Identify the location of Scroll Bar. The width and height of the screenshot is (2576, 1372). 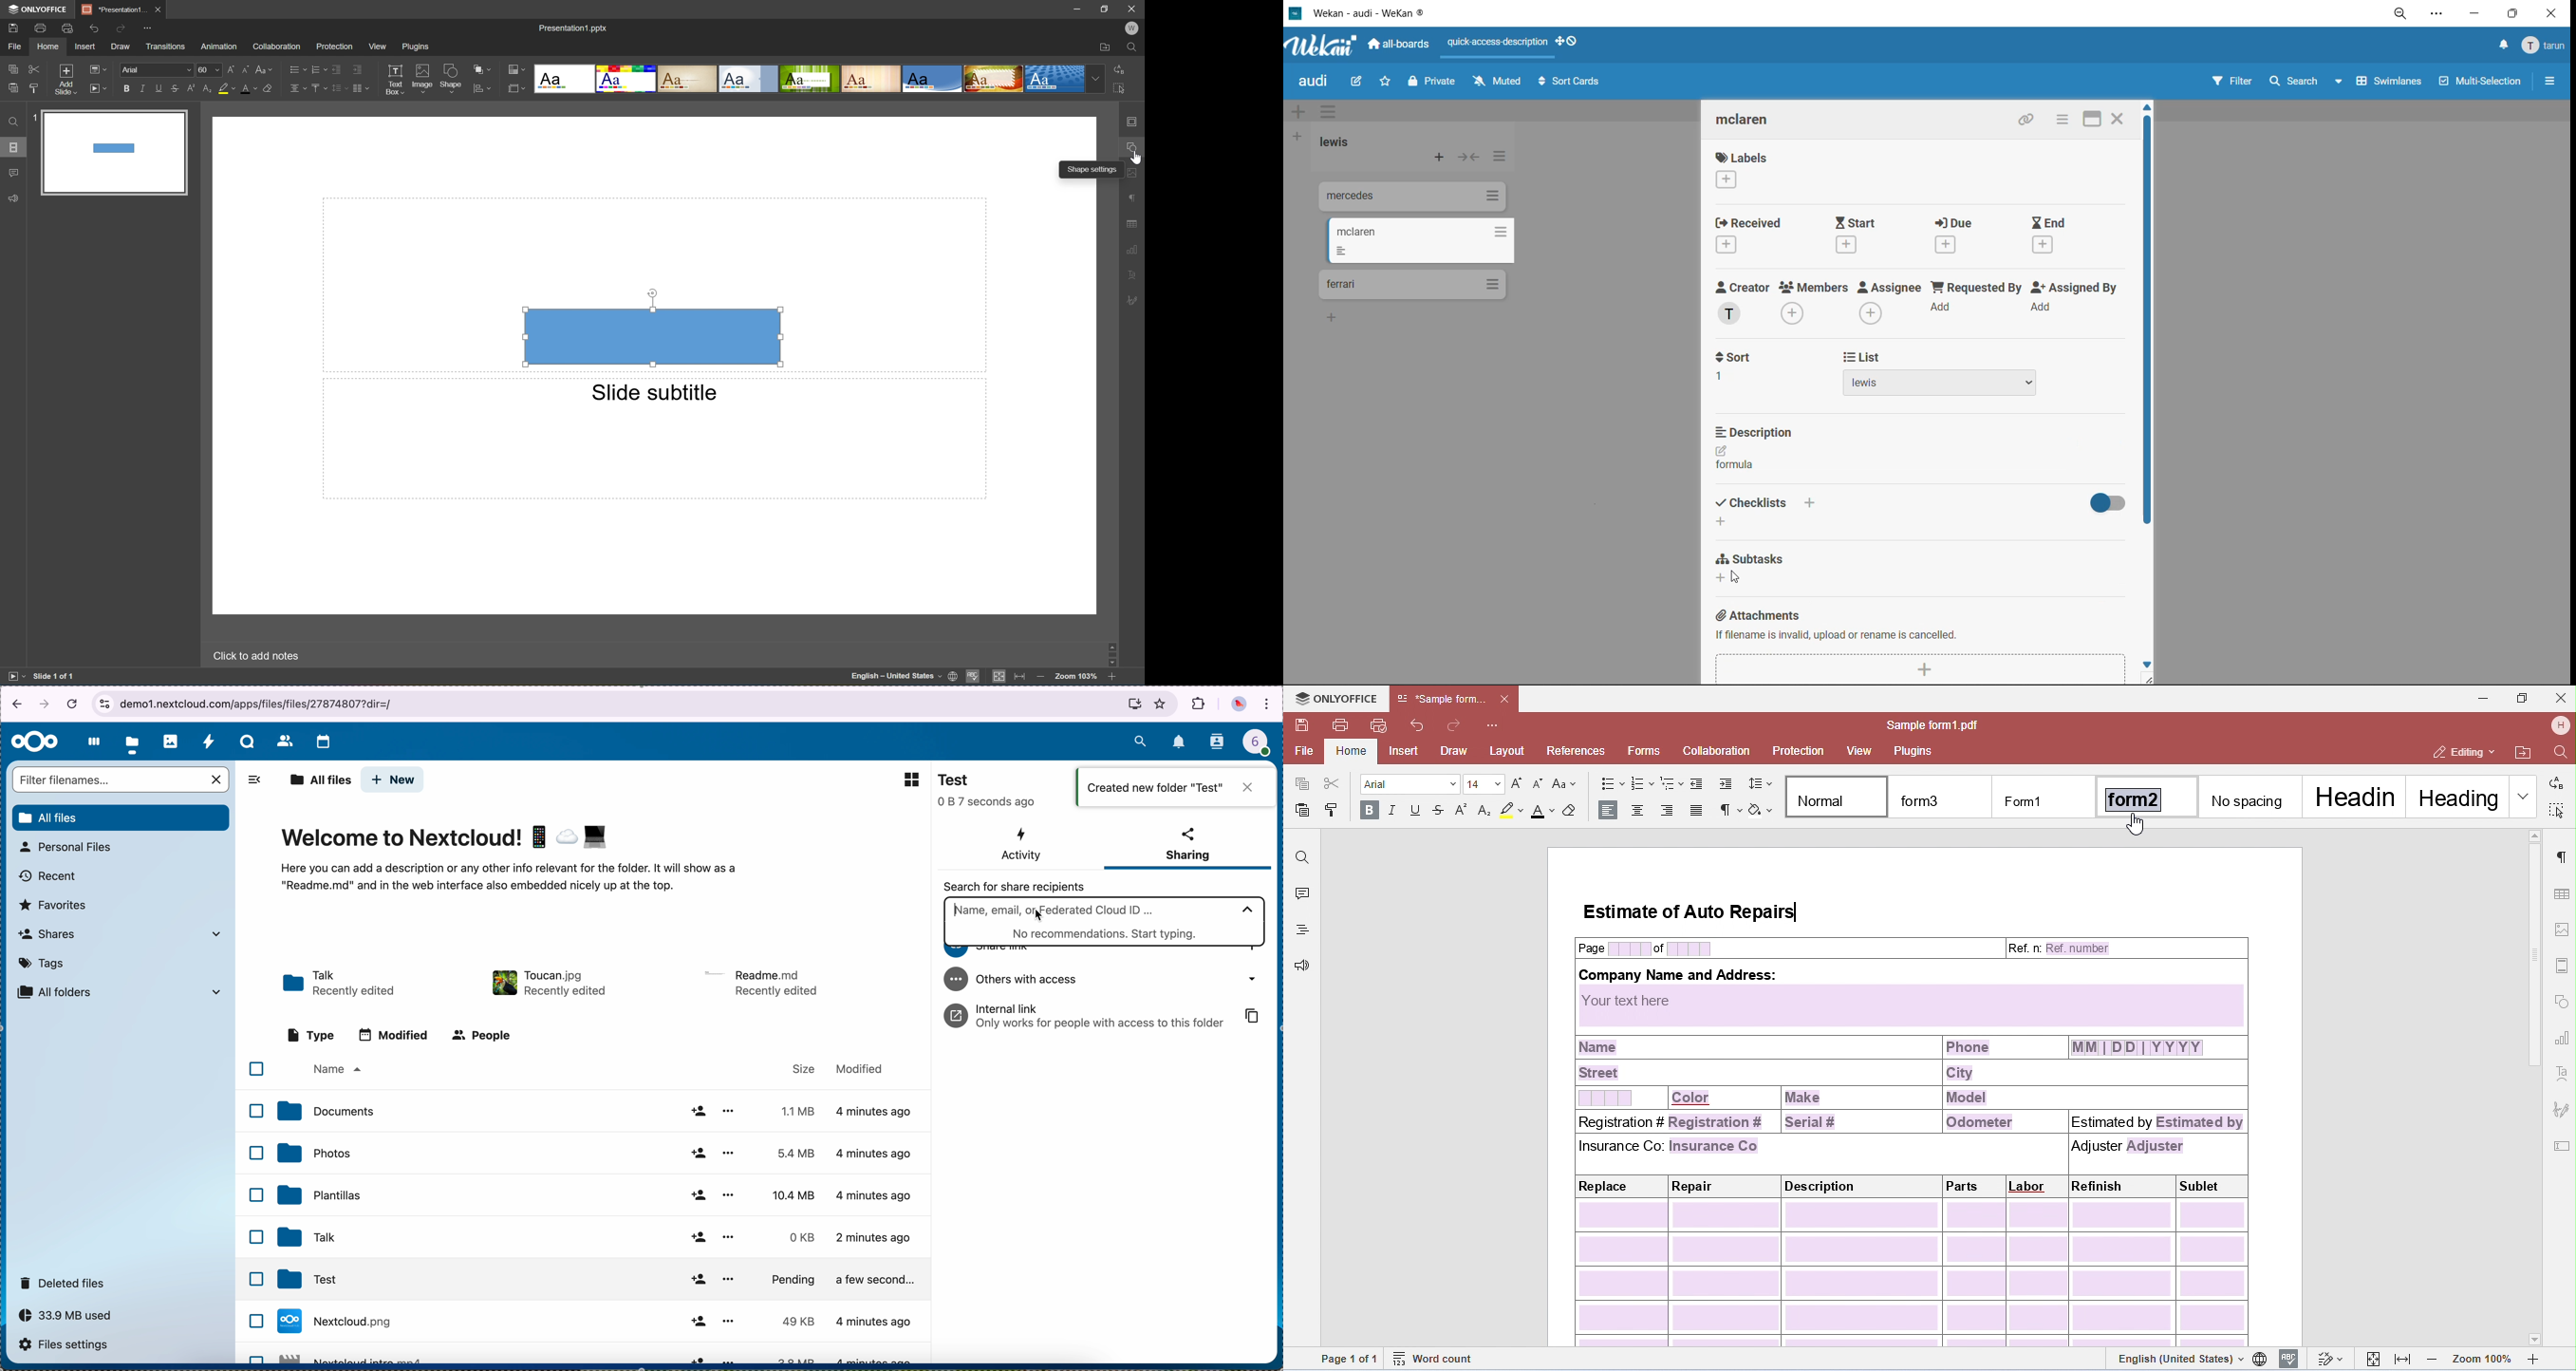
(1109, 656).